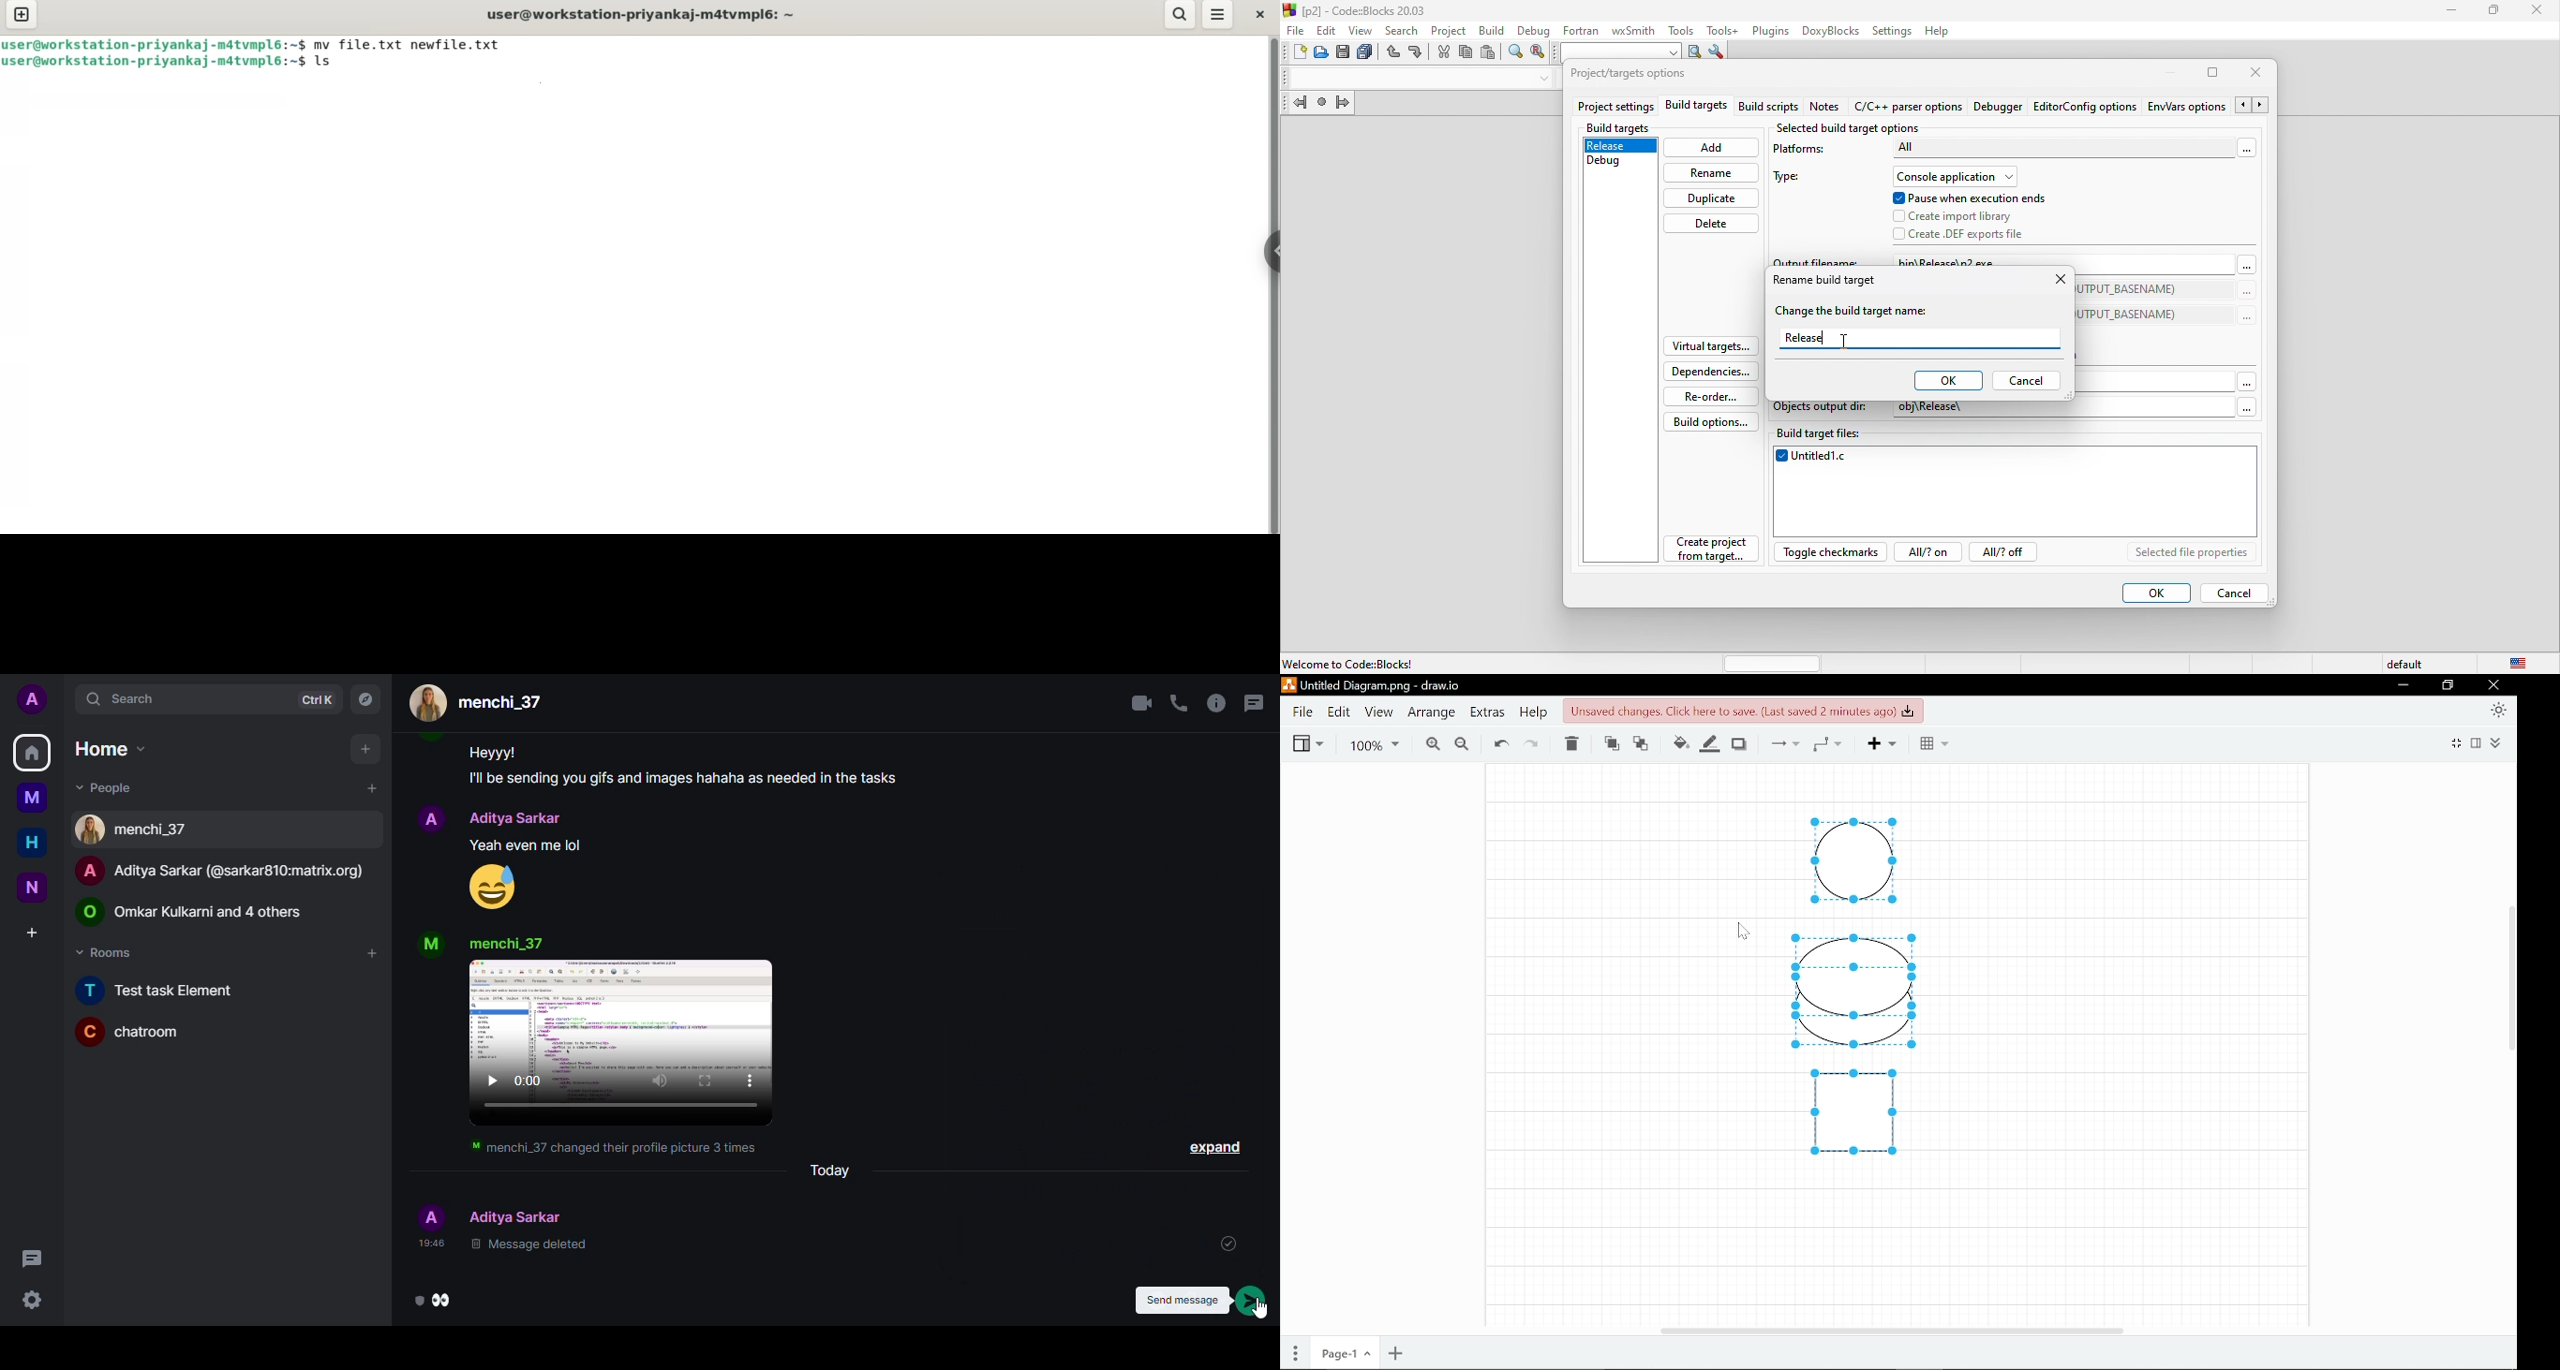 This screenshot has height=1372, width=2576. I want to click on replace, so click(1538, 53).